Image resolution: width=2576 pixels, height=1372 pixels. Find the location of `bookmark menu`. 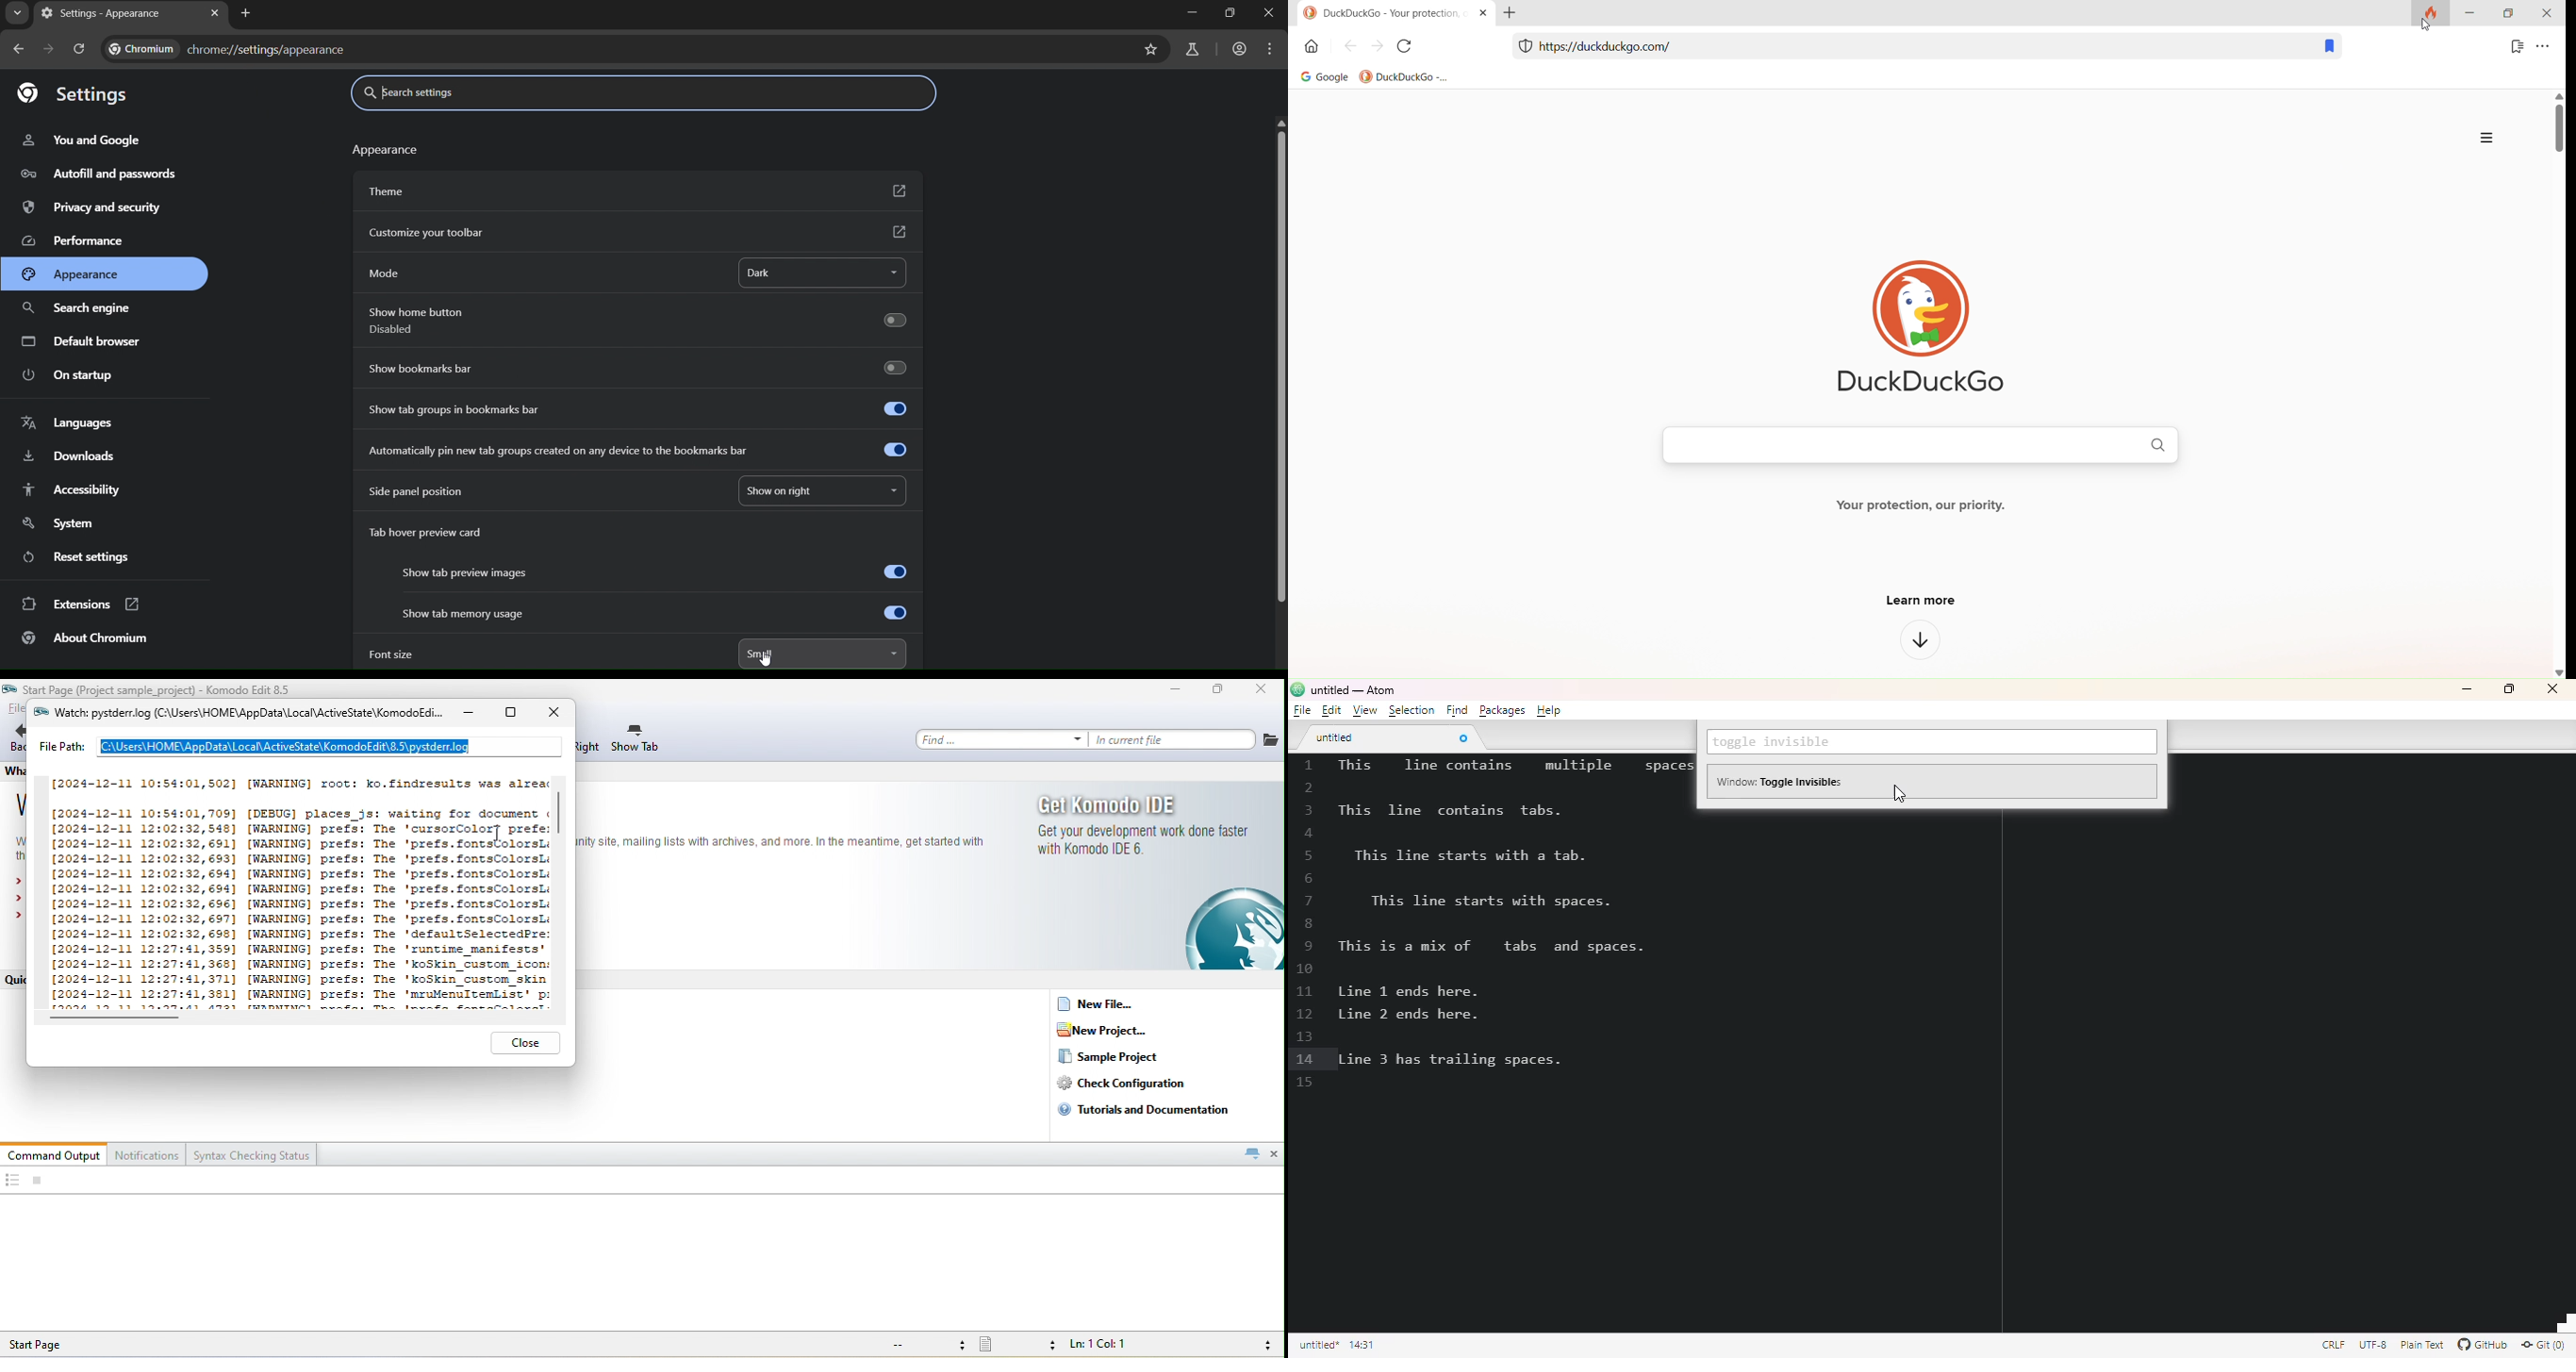

bookmark menu is located at coordinates (2512, 49).